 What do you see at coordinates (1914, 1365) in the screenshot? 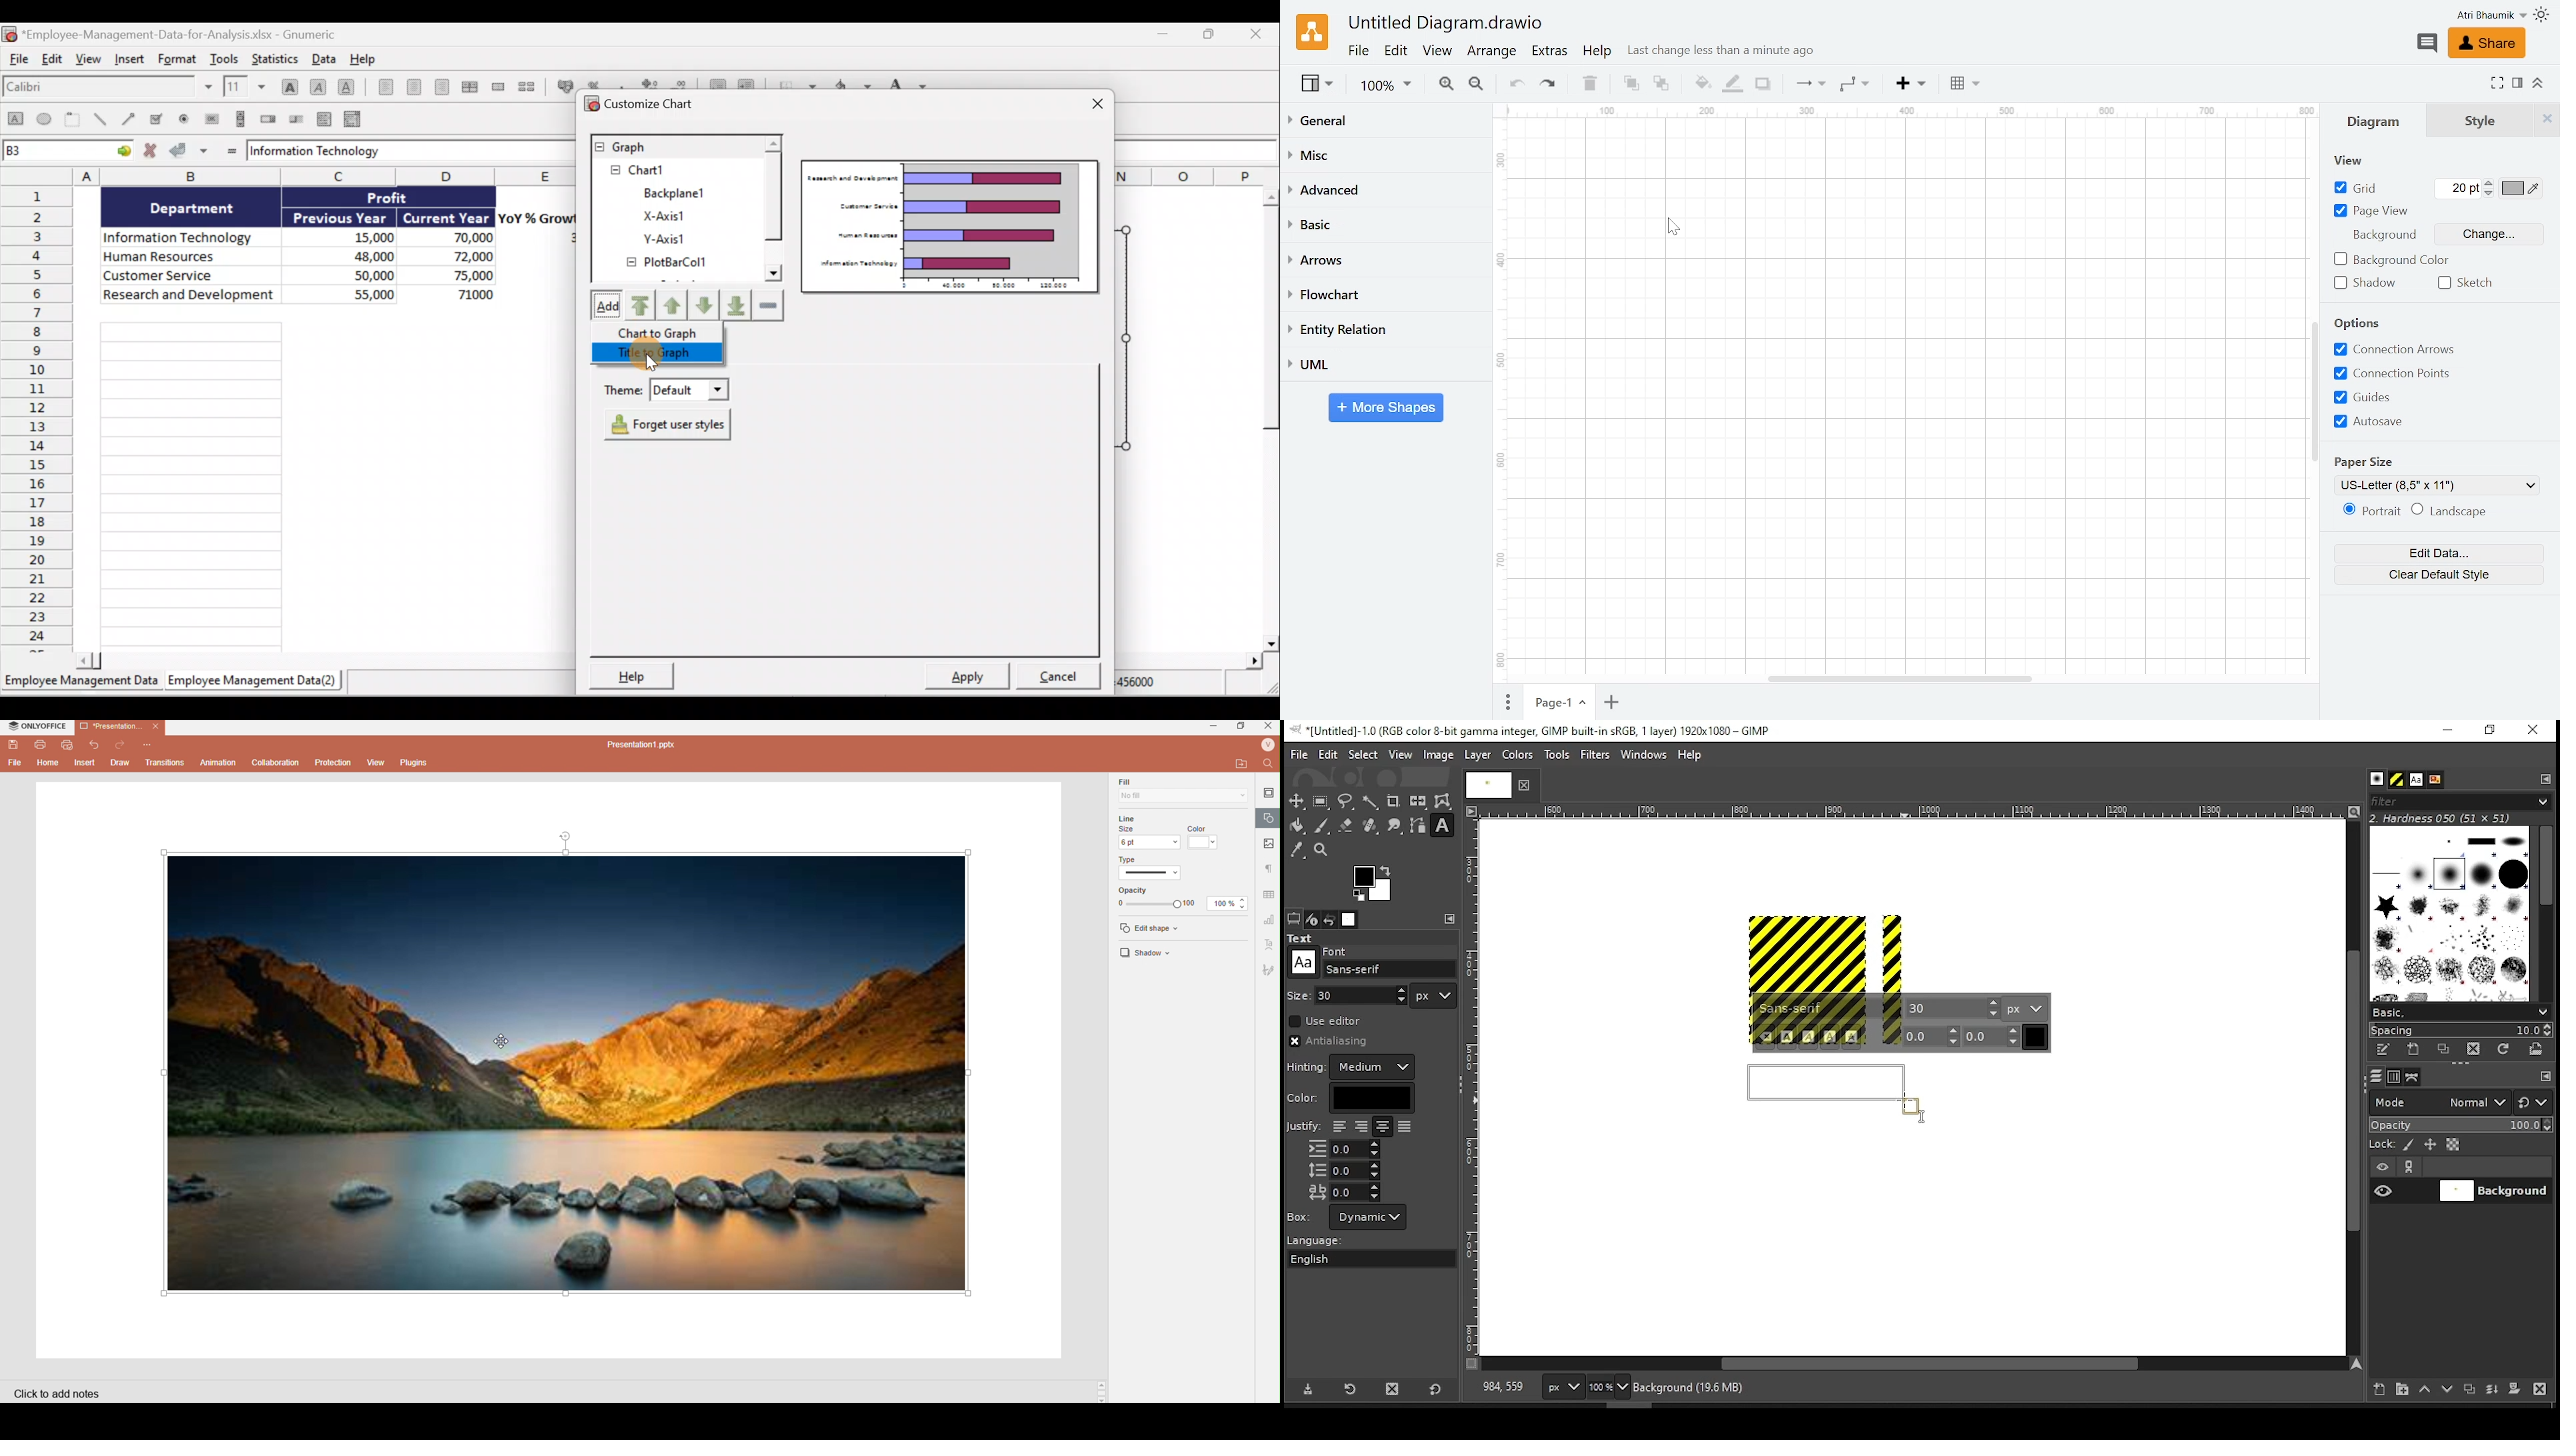
I see `scroll bar` at bounding box center [1914, 1365].